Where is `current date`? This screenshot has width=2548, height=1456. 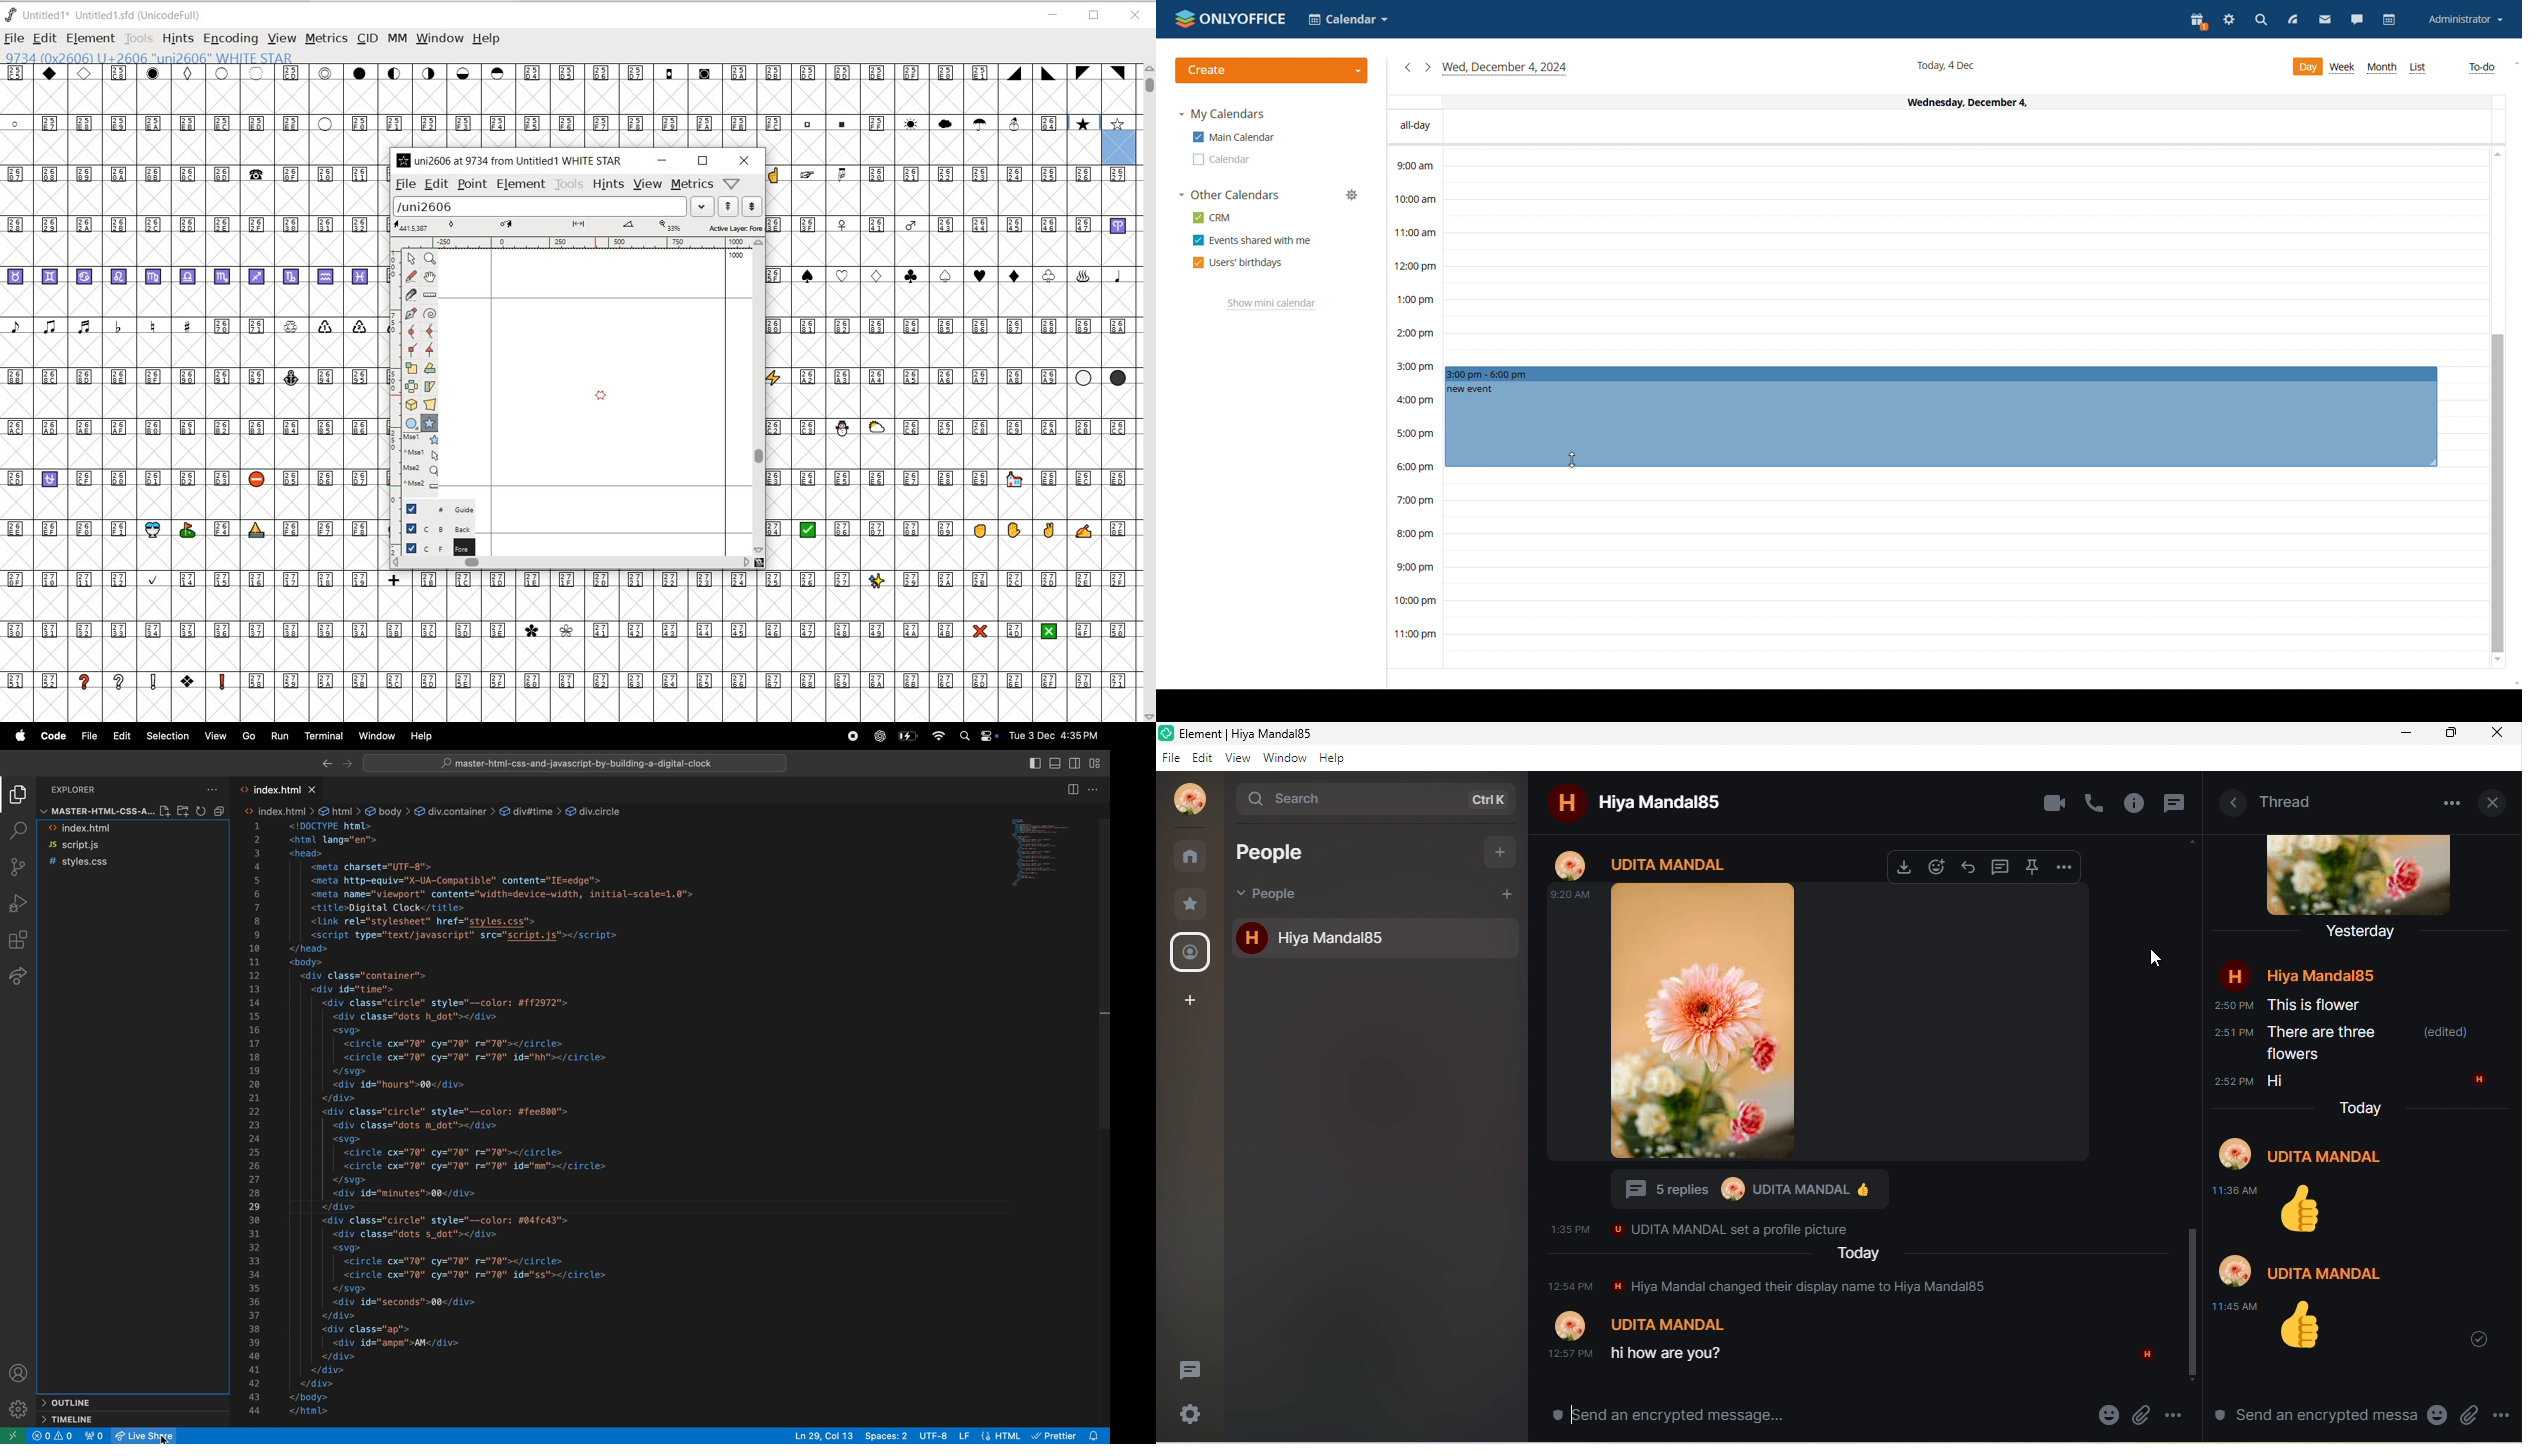 current date is located at coordinates (1948, 65).